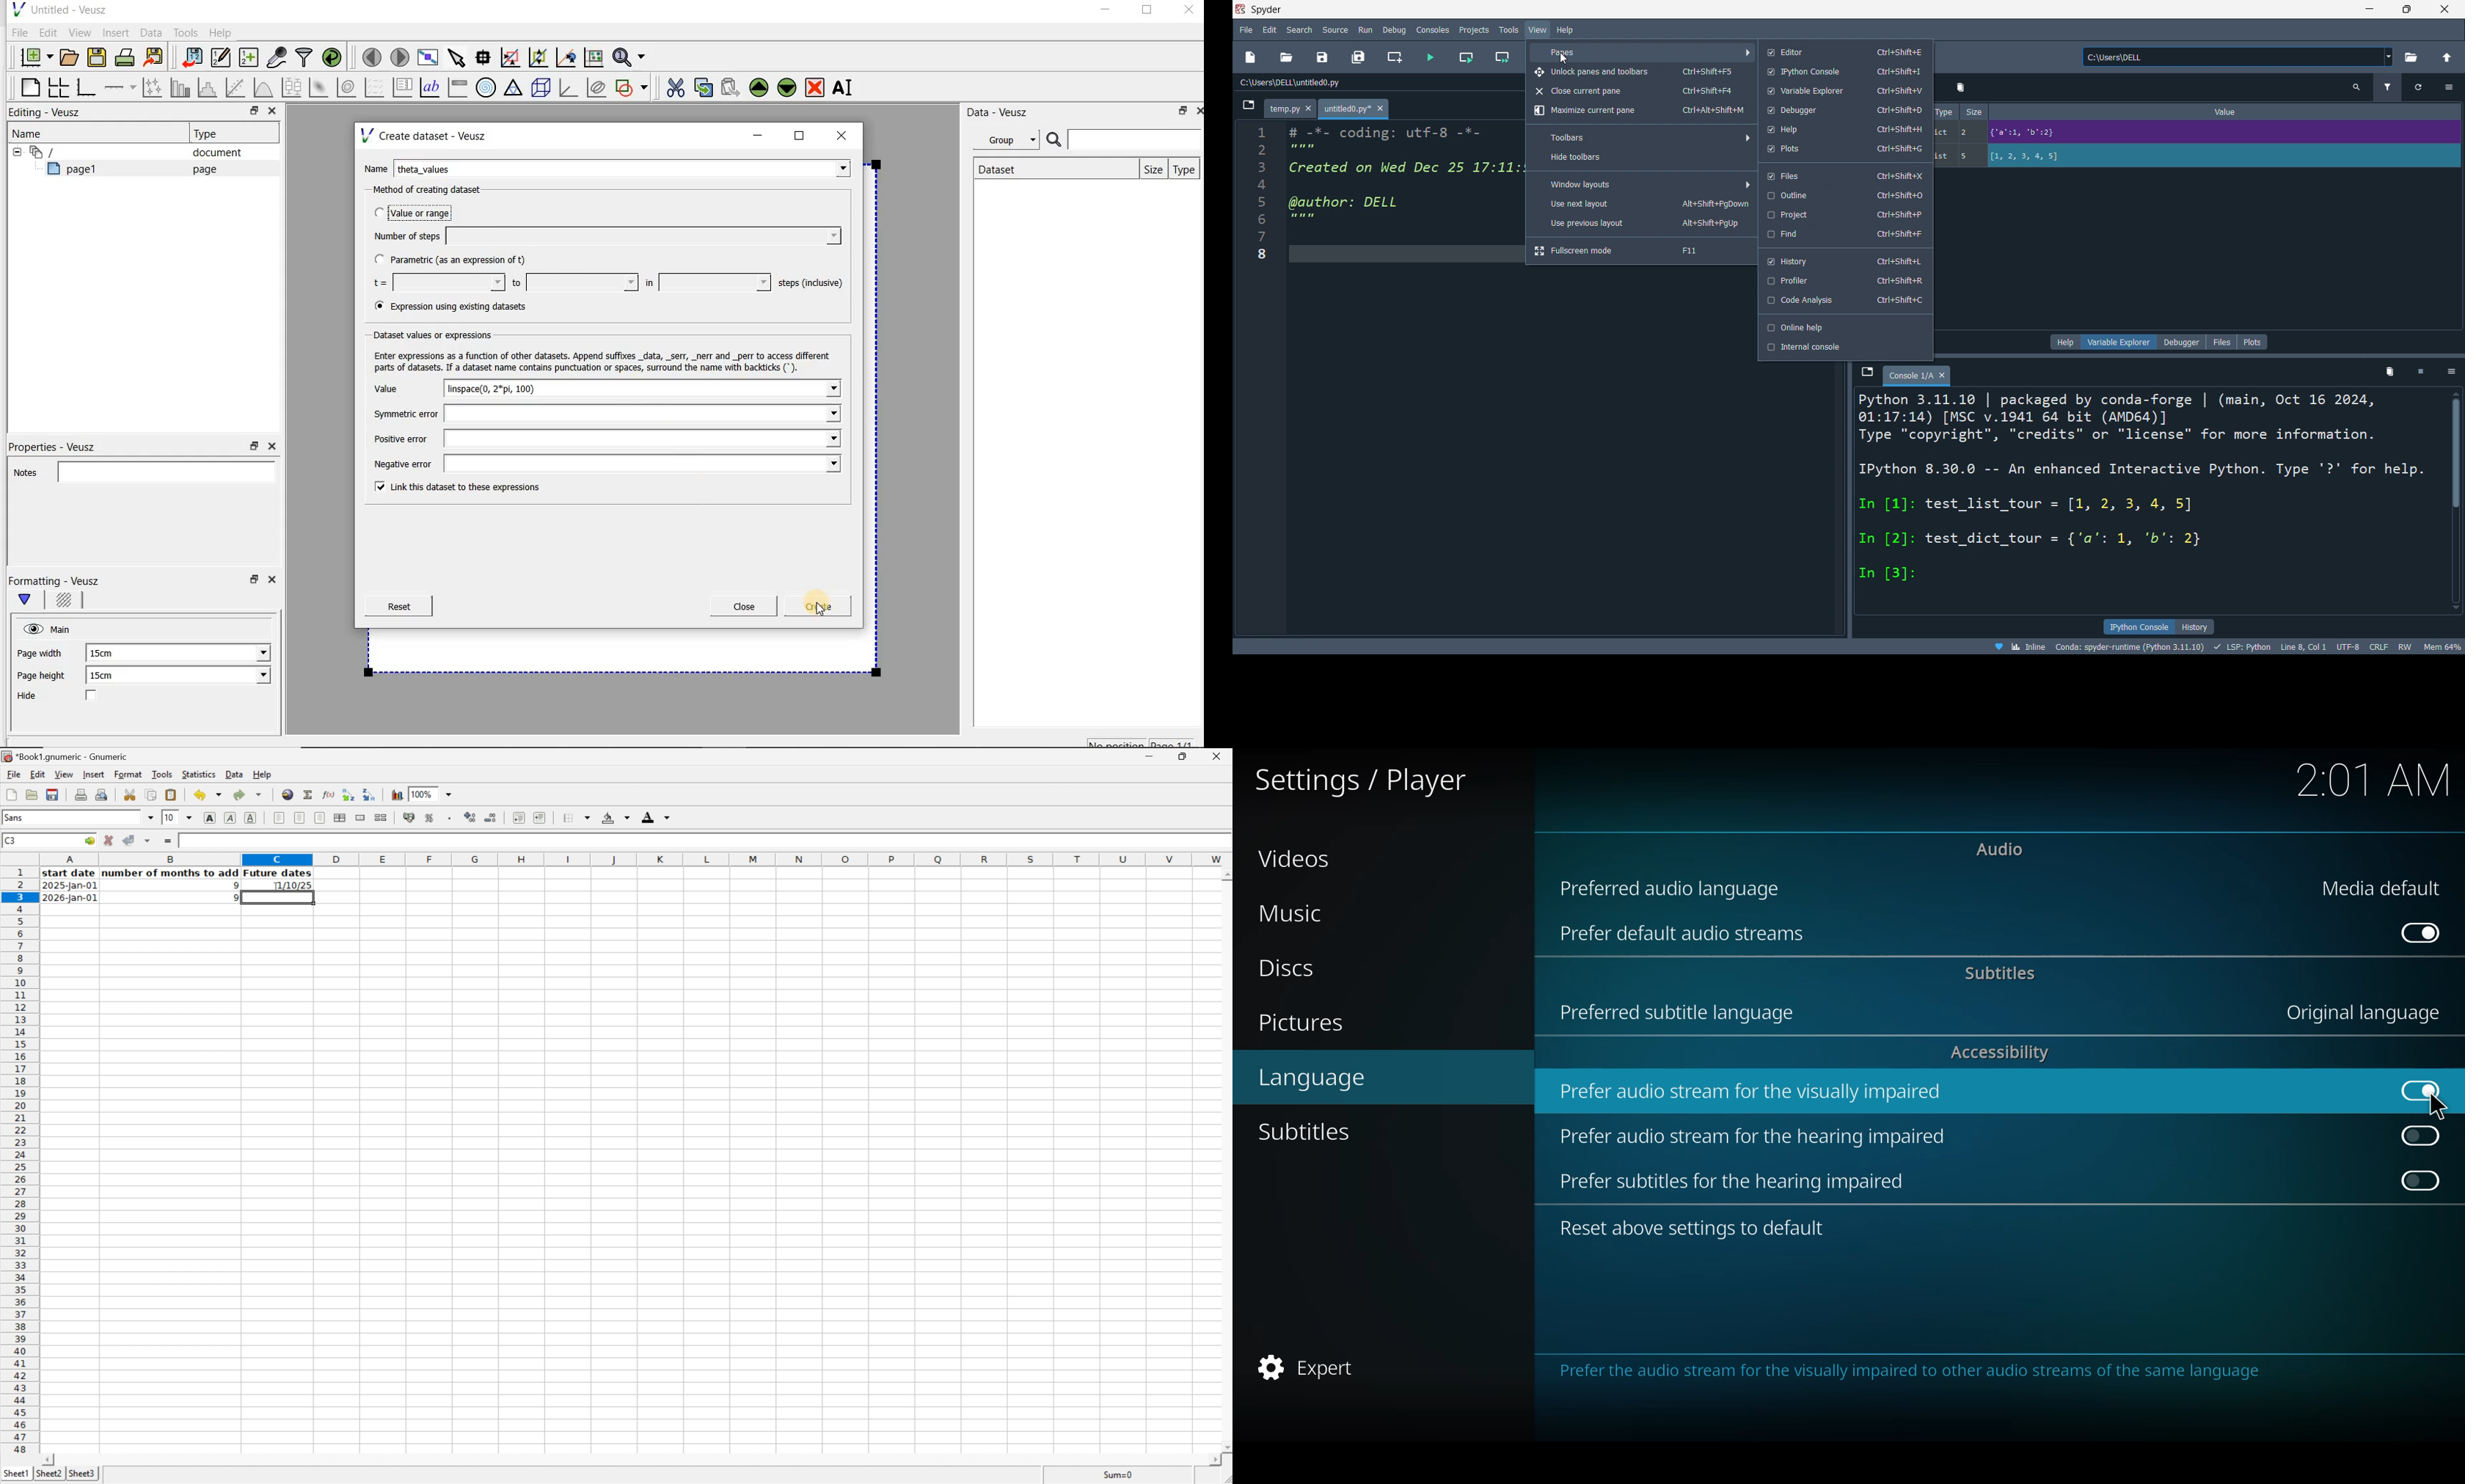 The image size is (2492, 1484). I want to click on pictures, so click(1302, 1024).